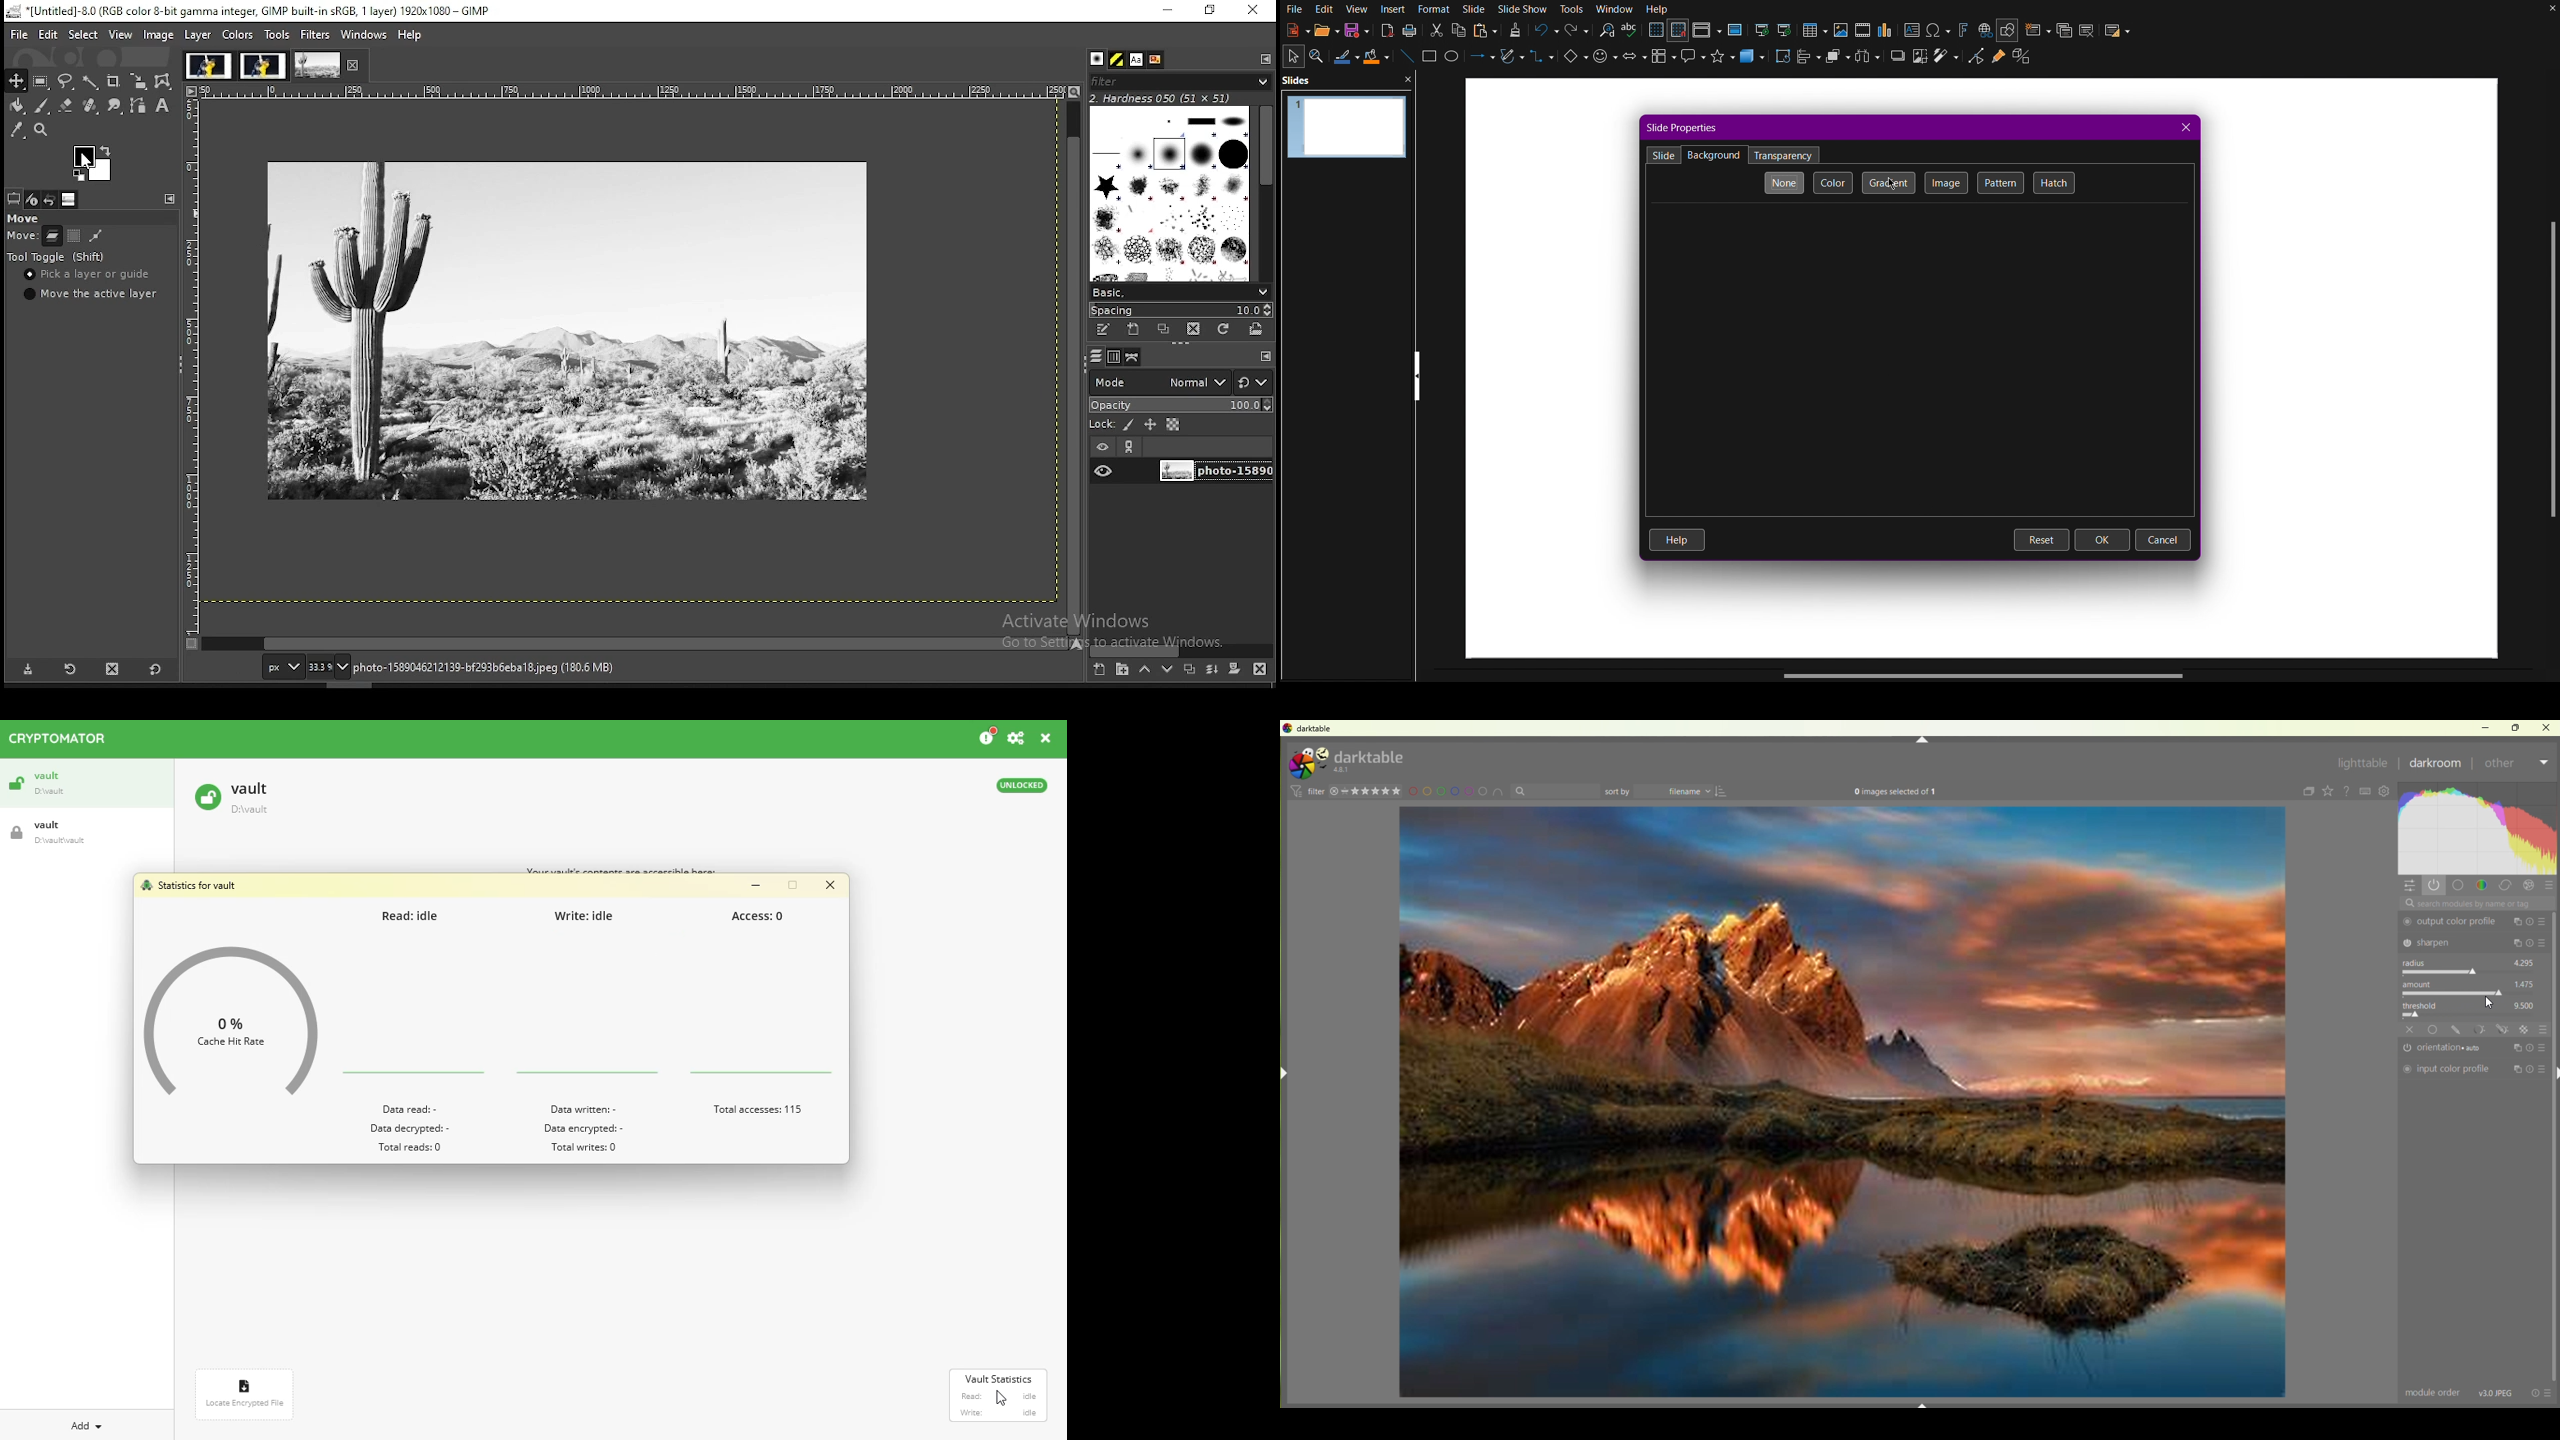 The width and height of the screenshot is (2576, 1456). I want to click on Copy, so click(1459, 29).